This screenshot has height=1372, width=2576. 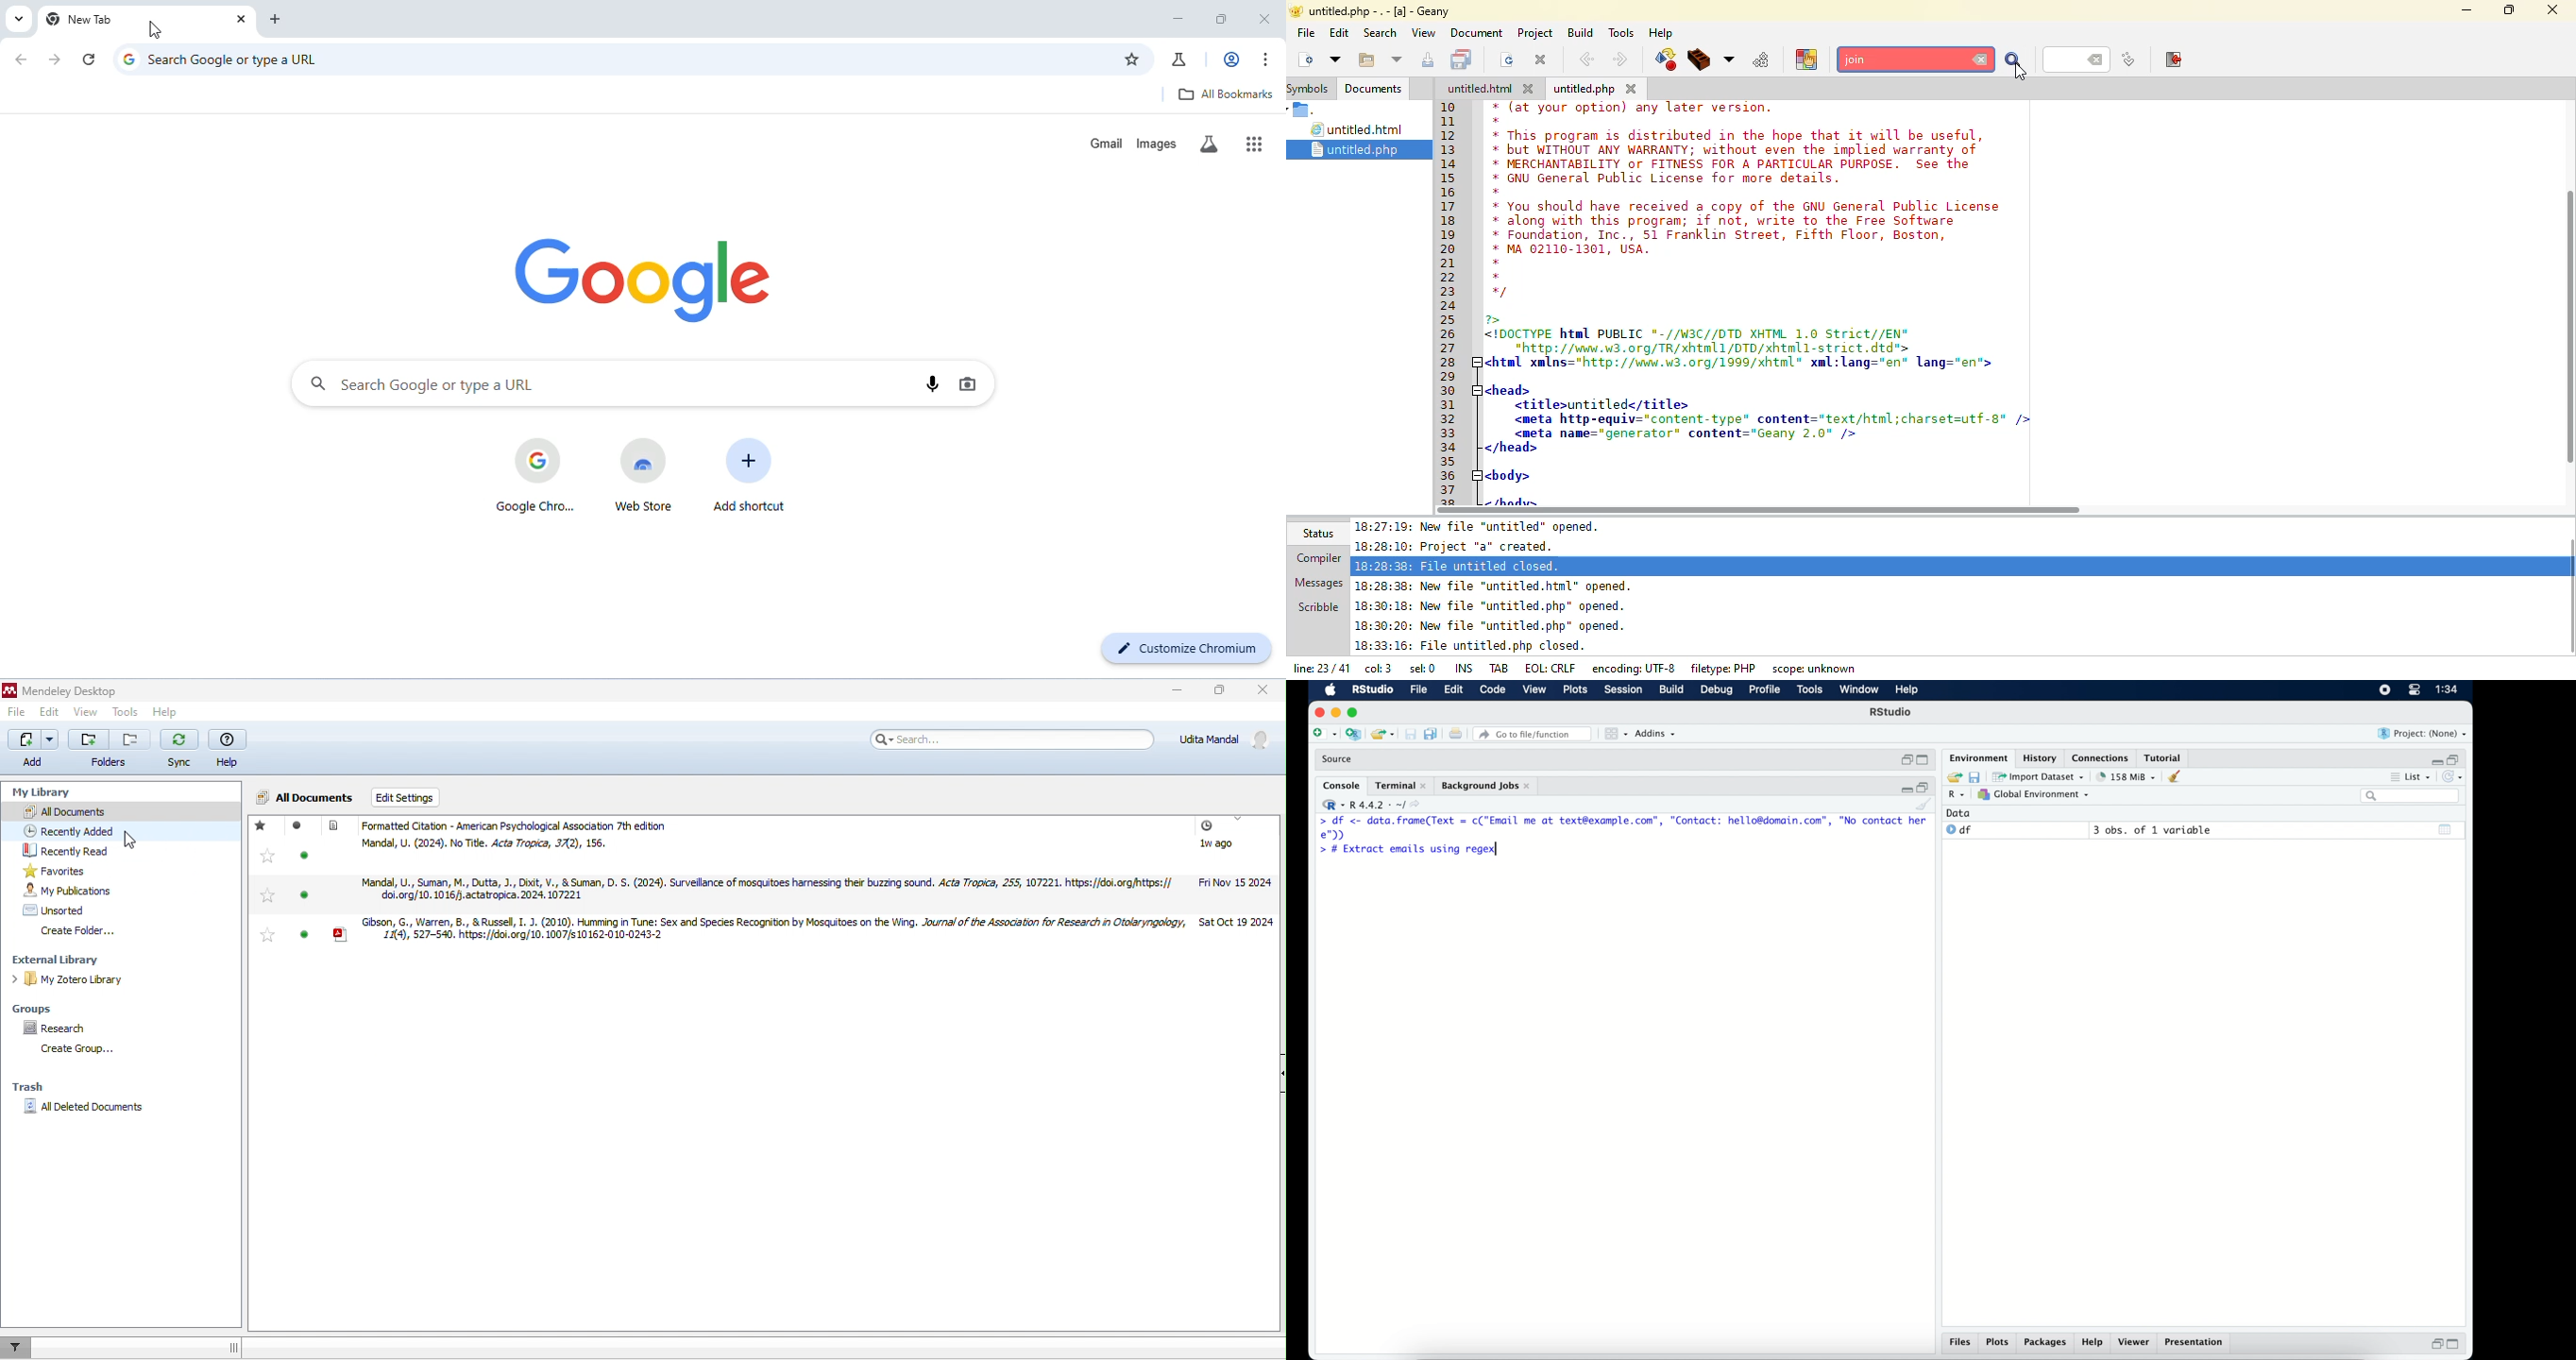 What do you see at coordinates (2445, 830) in the screenshot?
I see `show output window` at bounding box center [2445, 830].